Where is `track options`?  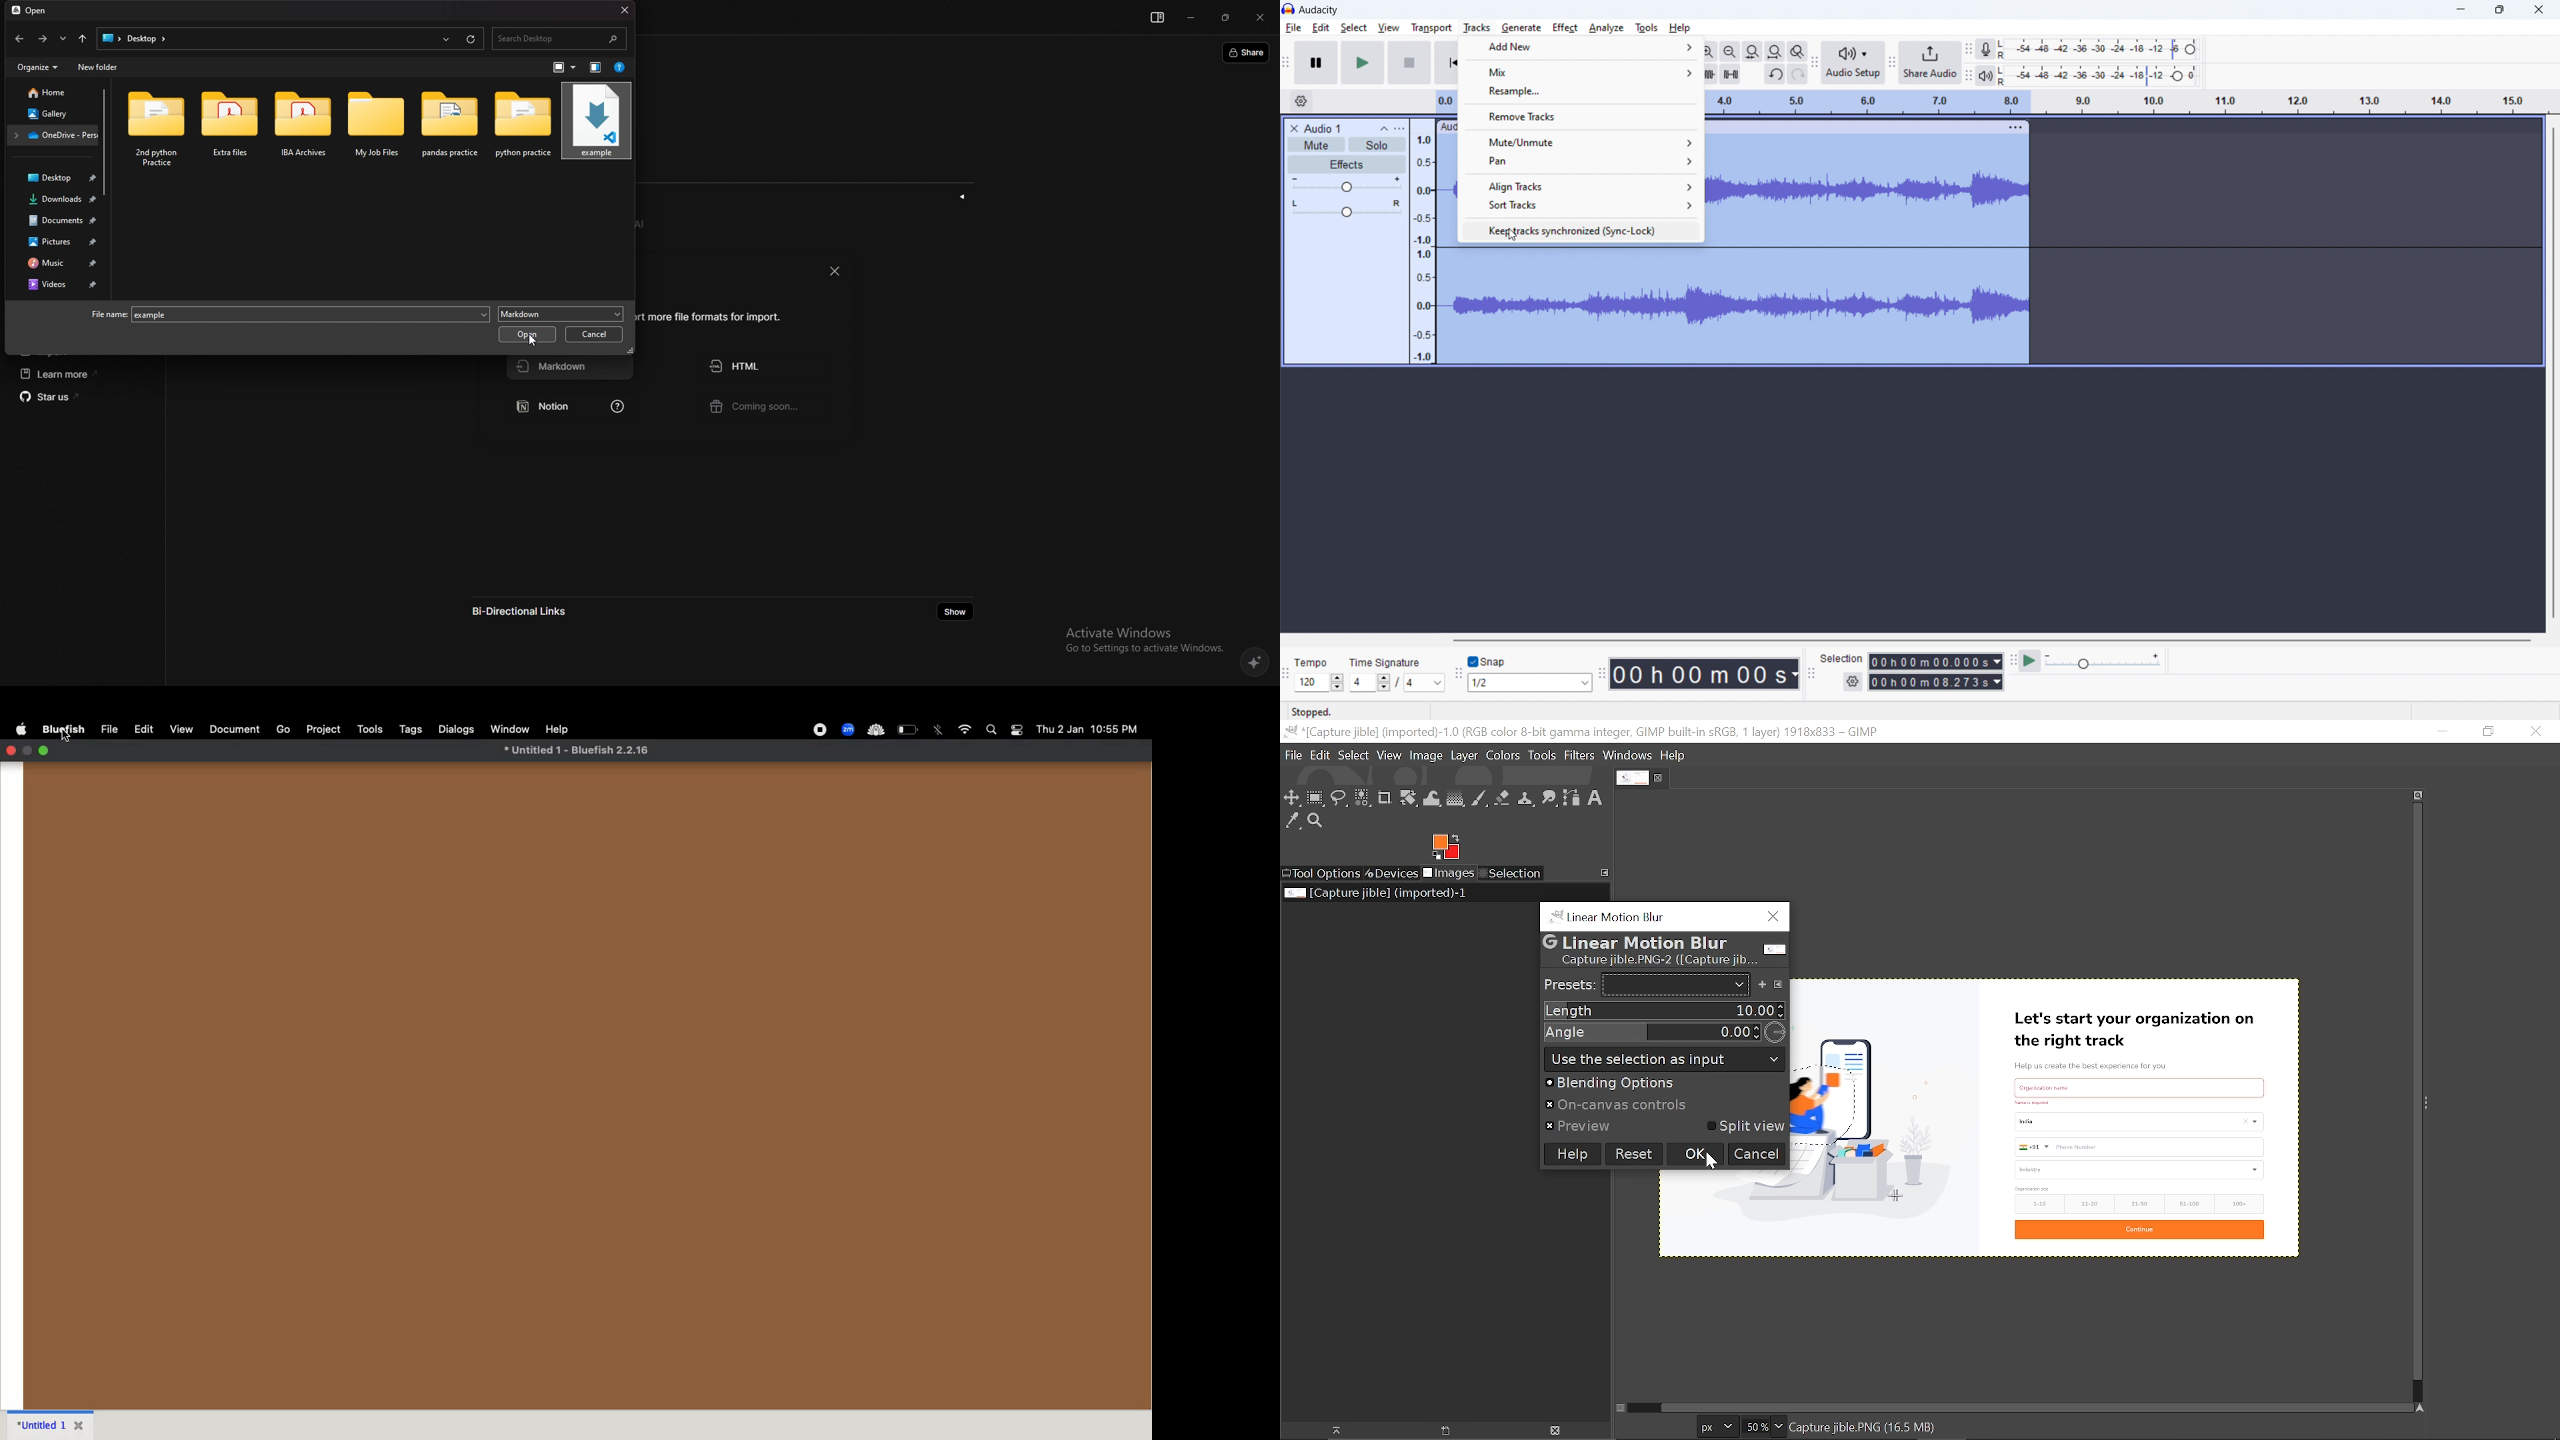 track options is located at coordinates (2015, 127).